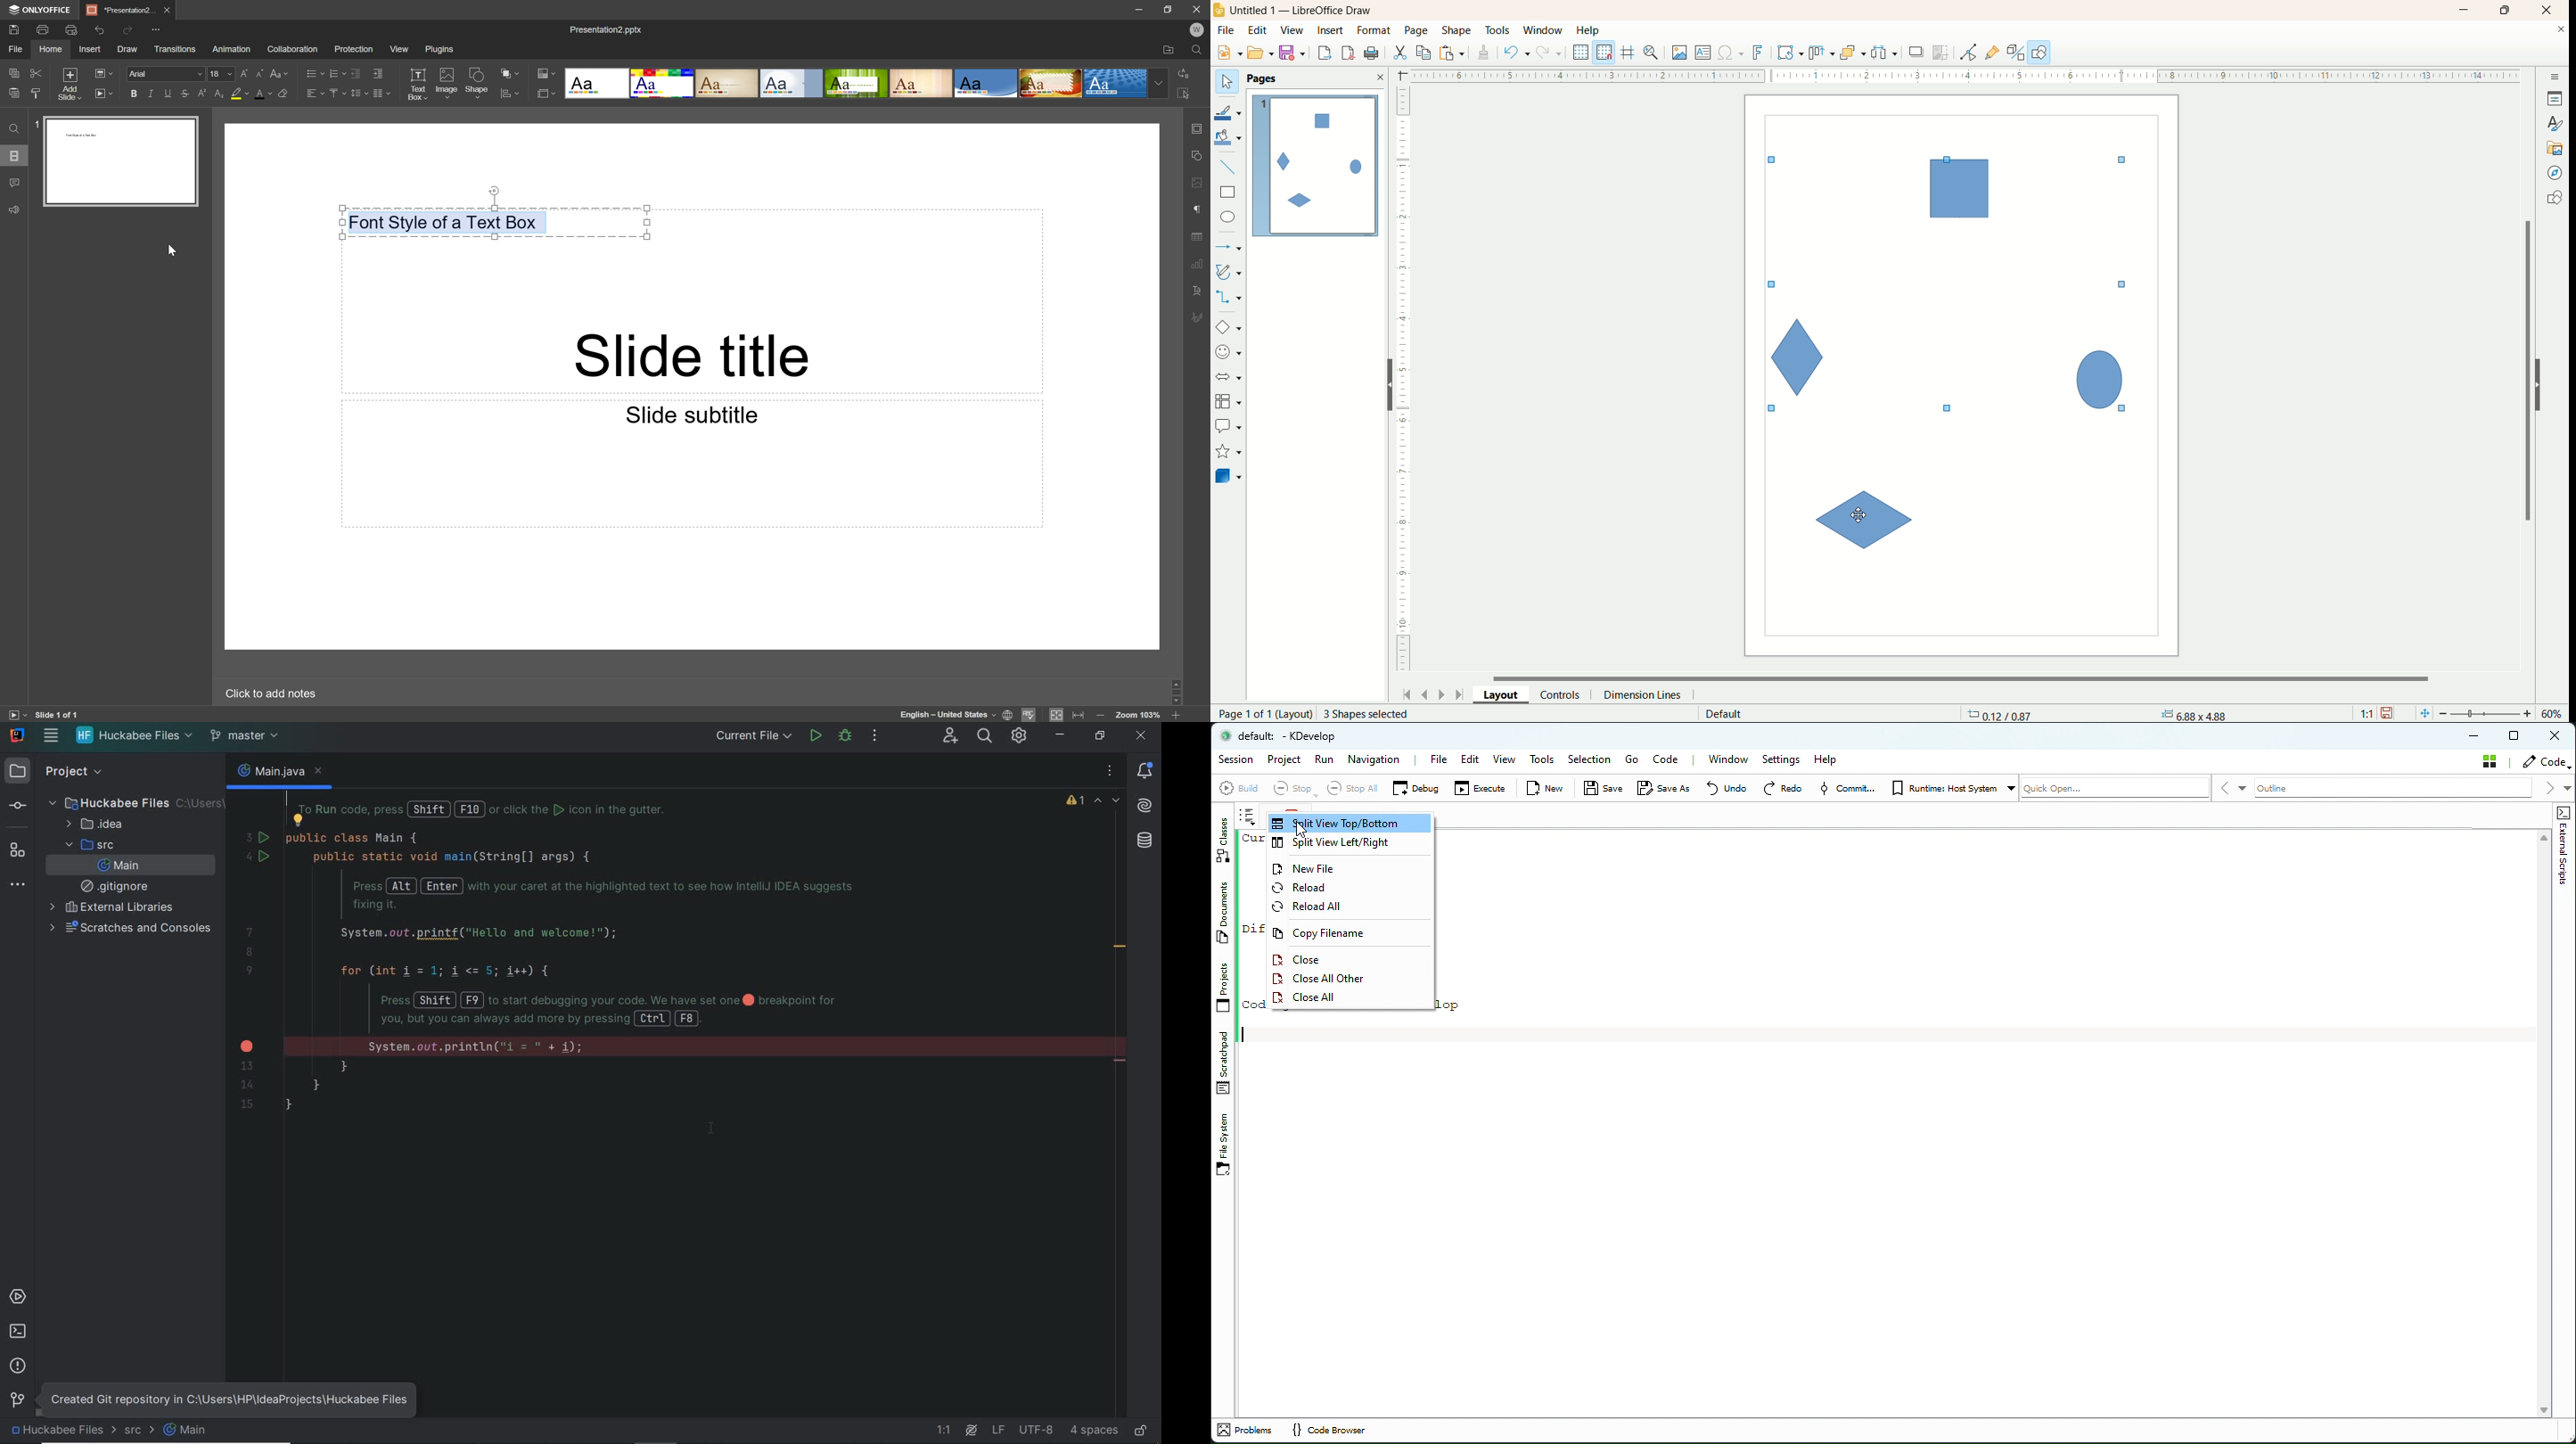 This screenshot has height=1456, width=2576. Describe the element at coordinates (2546, 382) in the screenshot. I see `hide` at that location.